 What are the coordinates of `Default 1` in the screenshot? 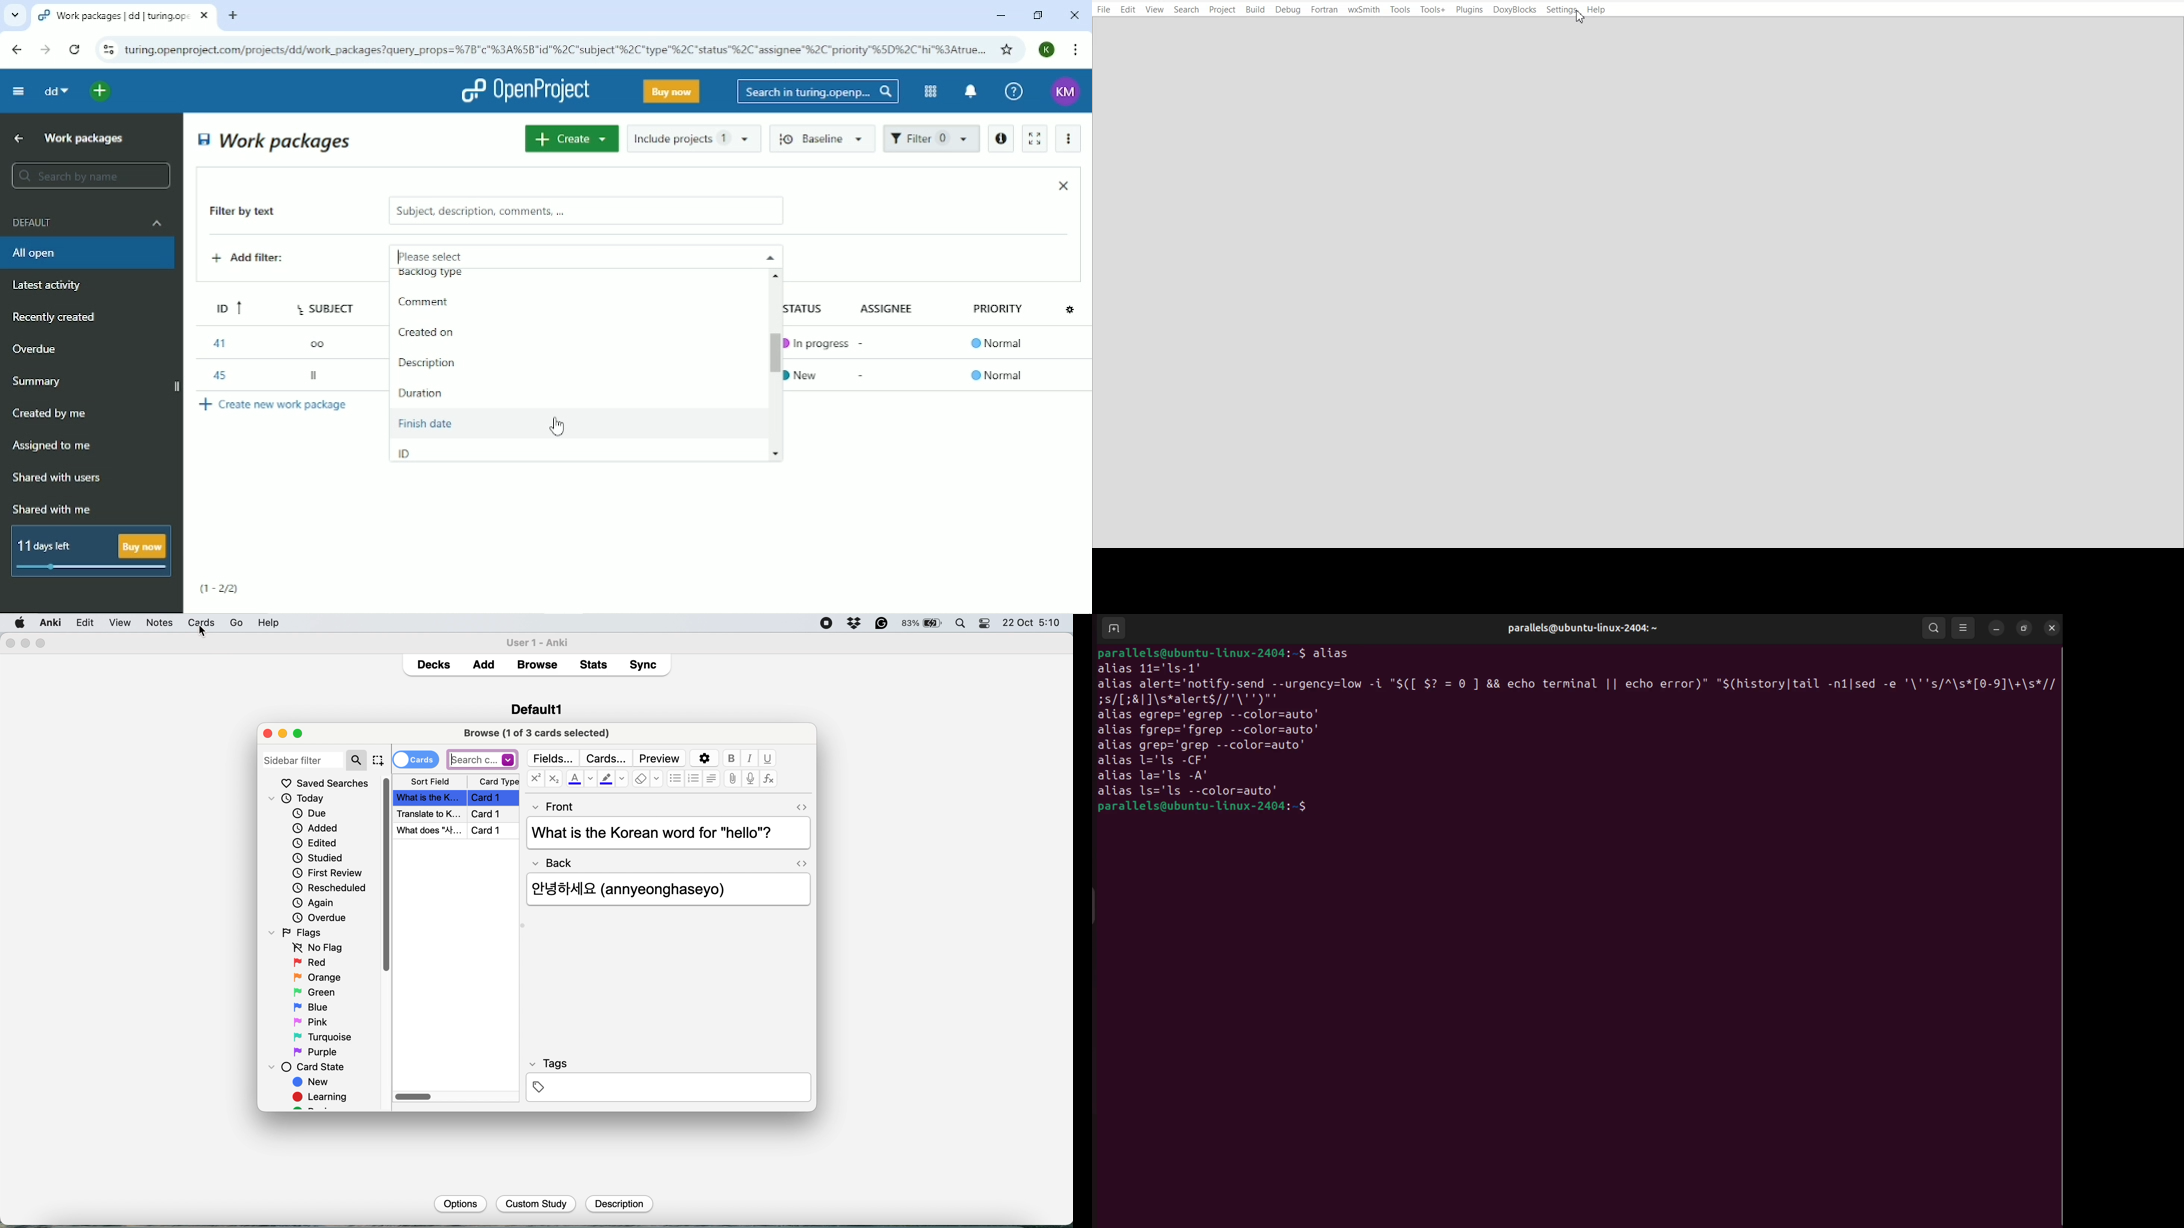 It's located at (537, 708).